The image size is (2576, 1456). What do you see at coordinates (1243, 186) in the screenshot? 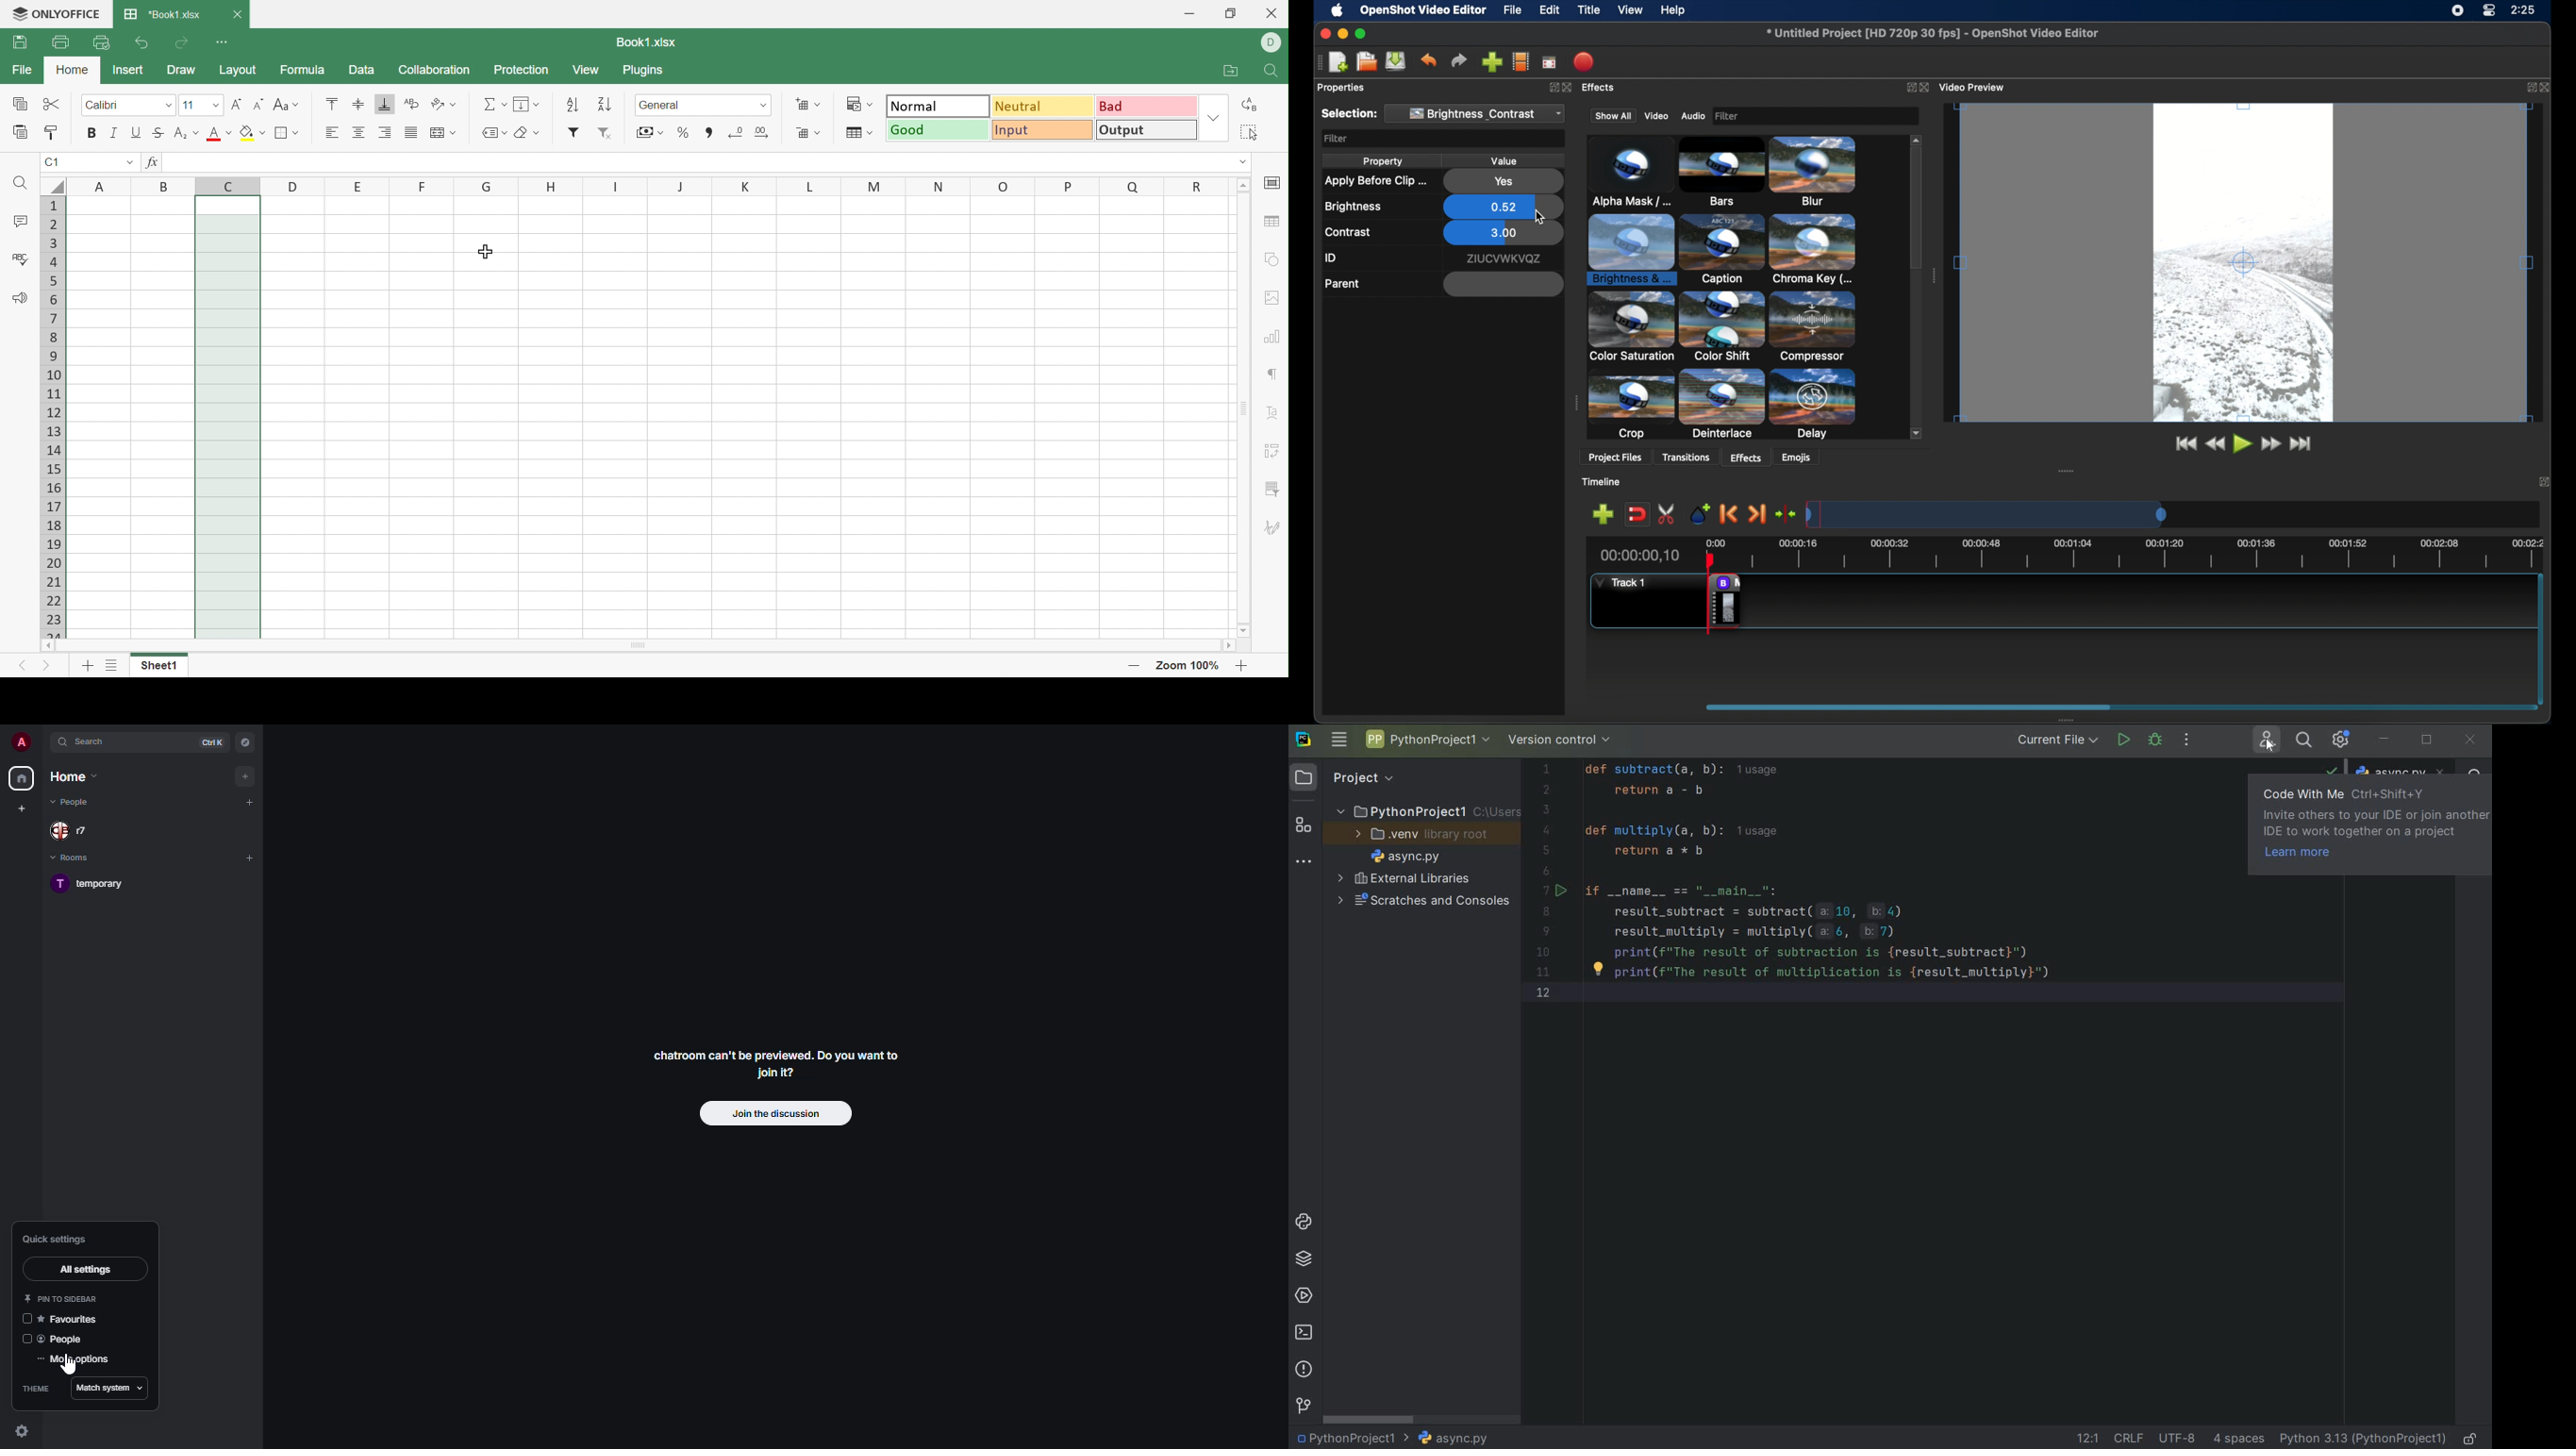
I see `Scroll Up` at bounding box center [1243, 186].